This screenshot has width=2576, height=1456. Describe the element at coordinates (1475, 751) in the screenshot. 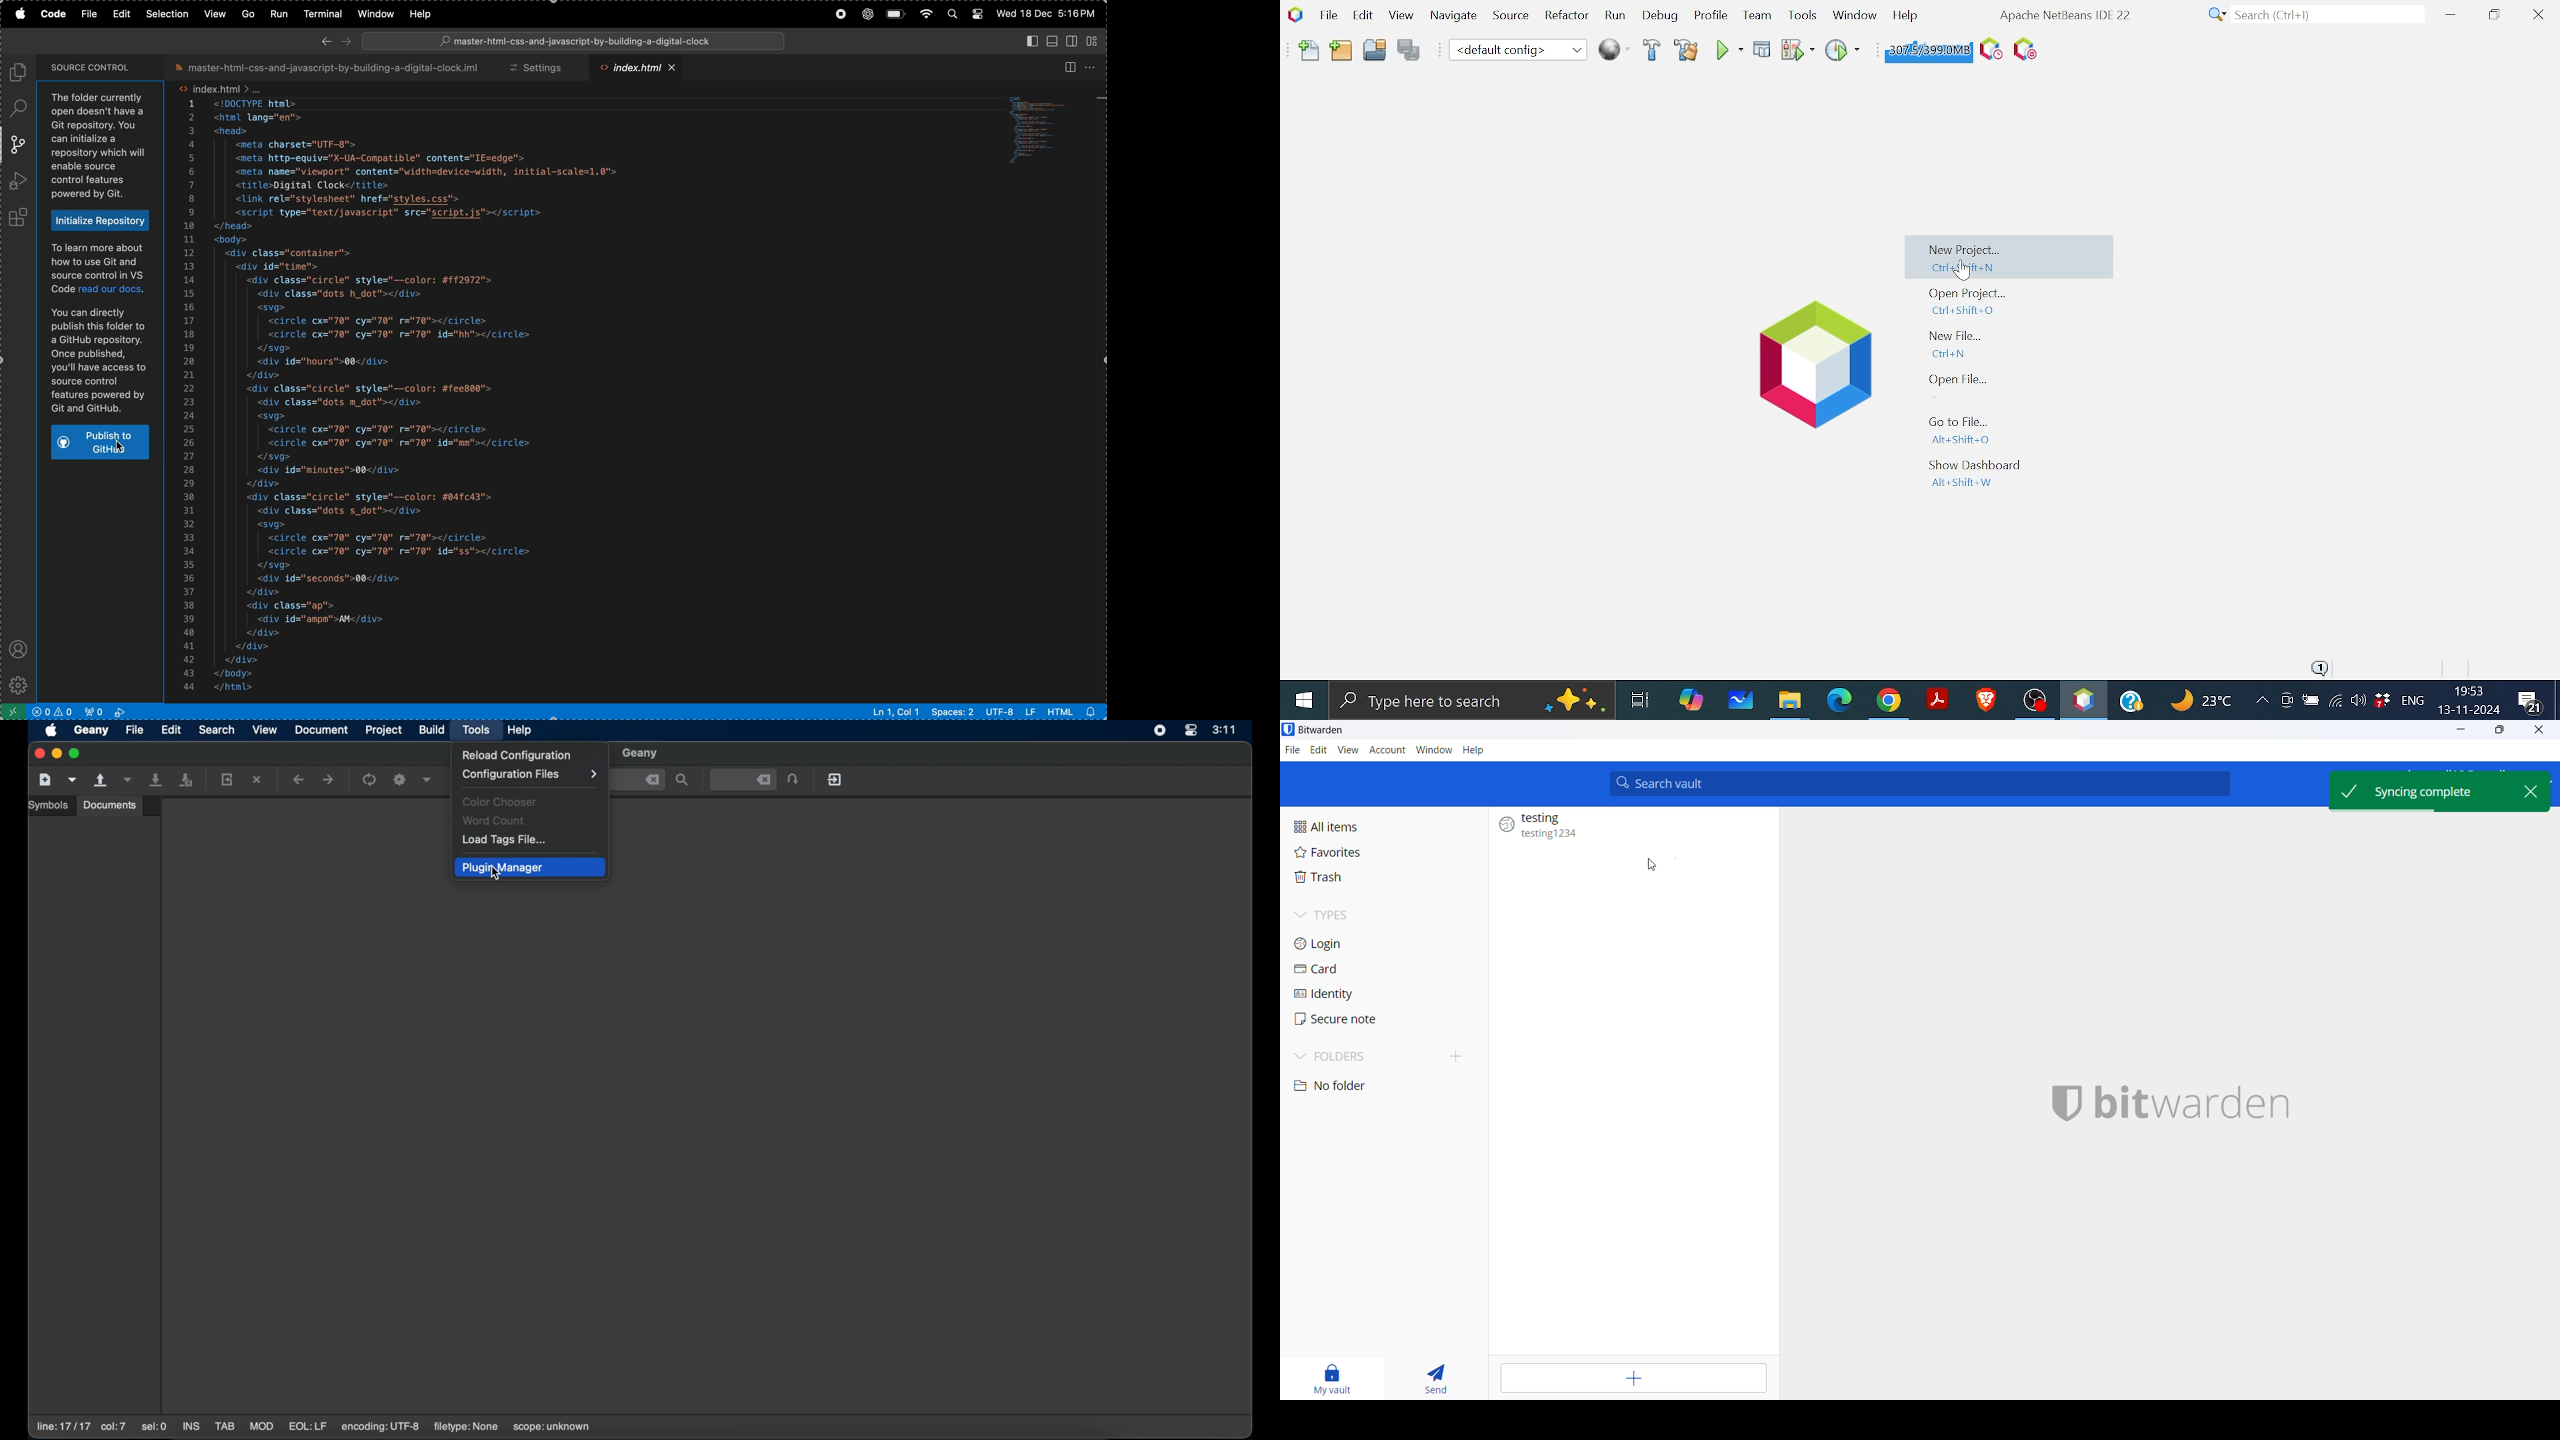

I see `Help` at that location.